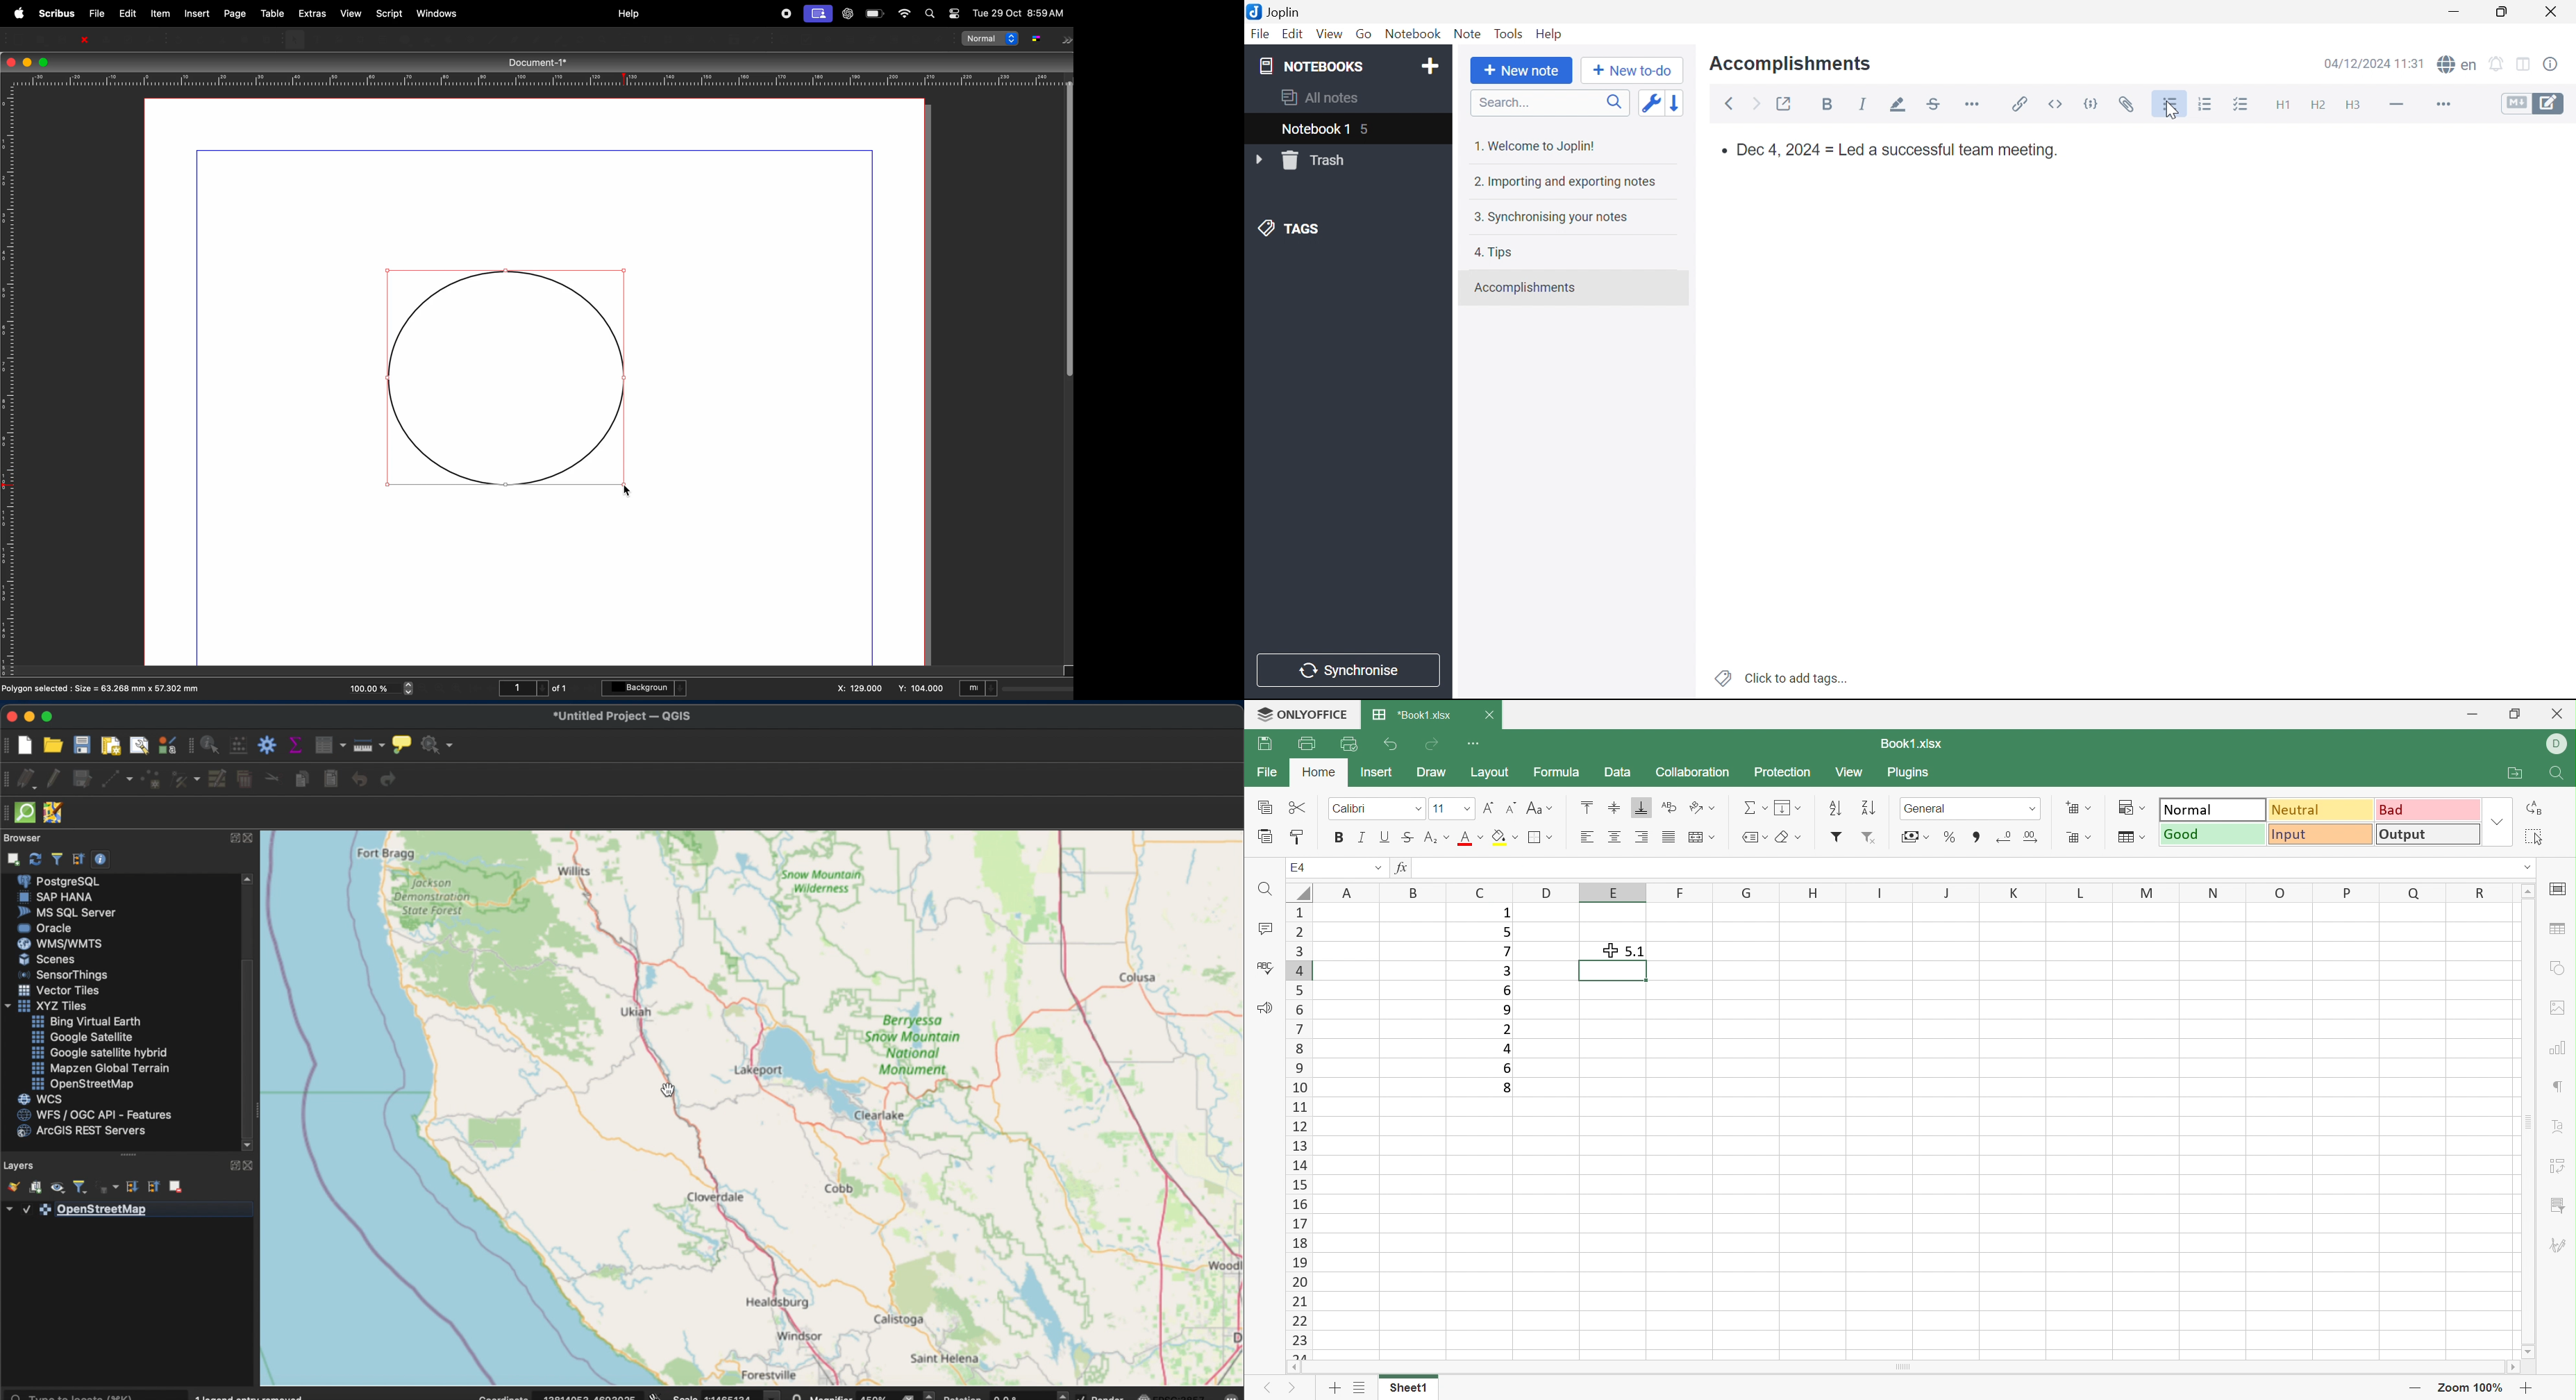  What do you see at coordinates (734, 40) in the screenshot?
I see `Copy item properties` at bounding box center [734, 40].